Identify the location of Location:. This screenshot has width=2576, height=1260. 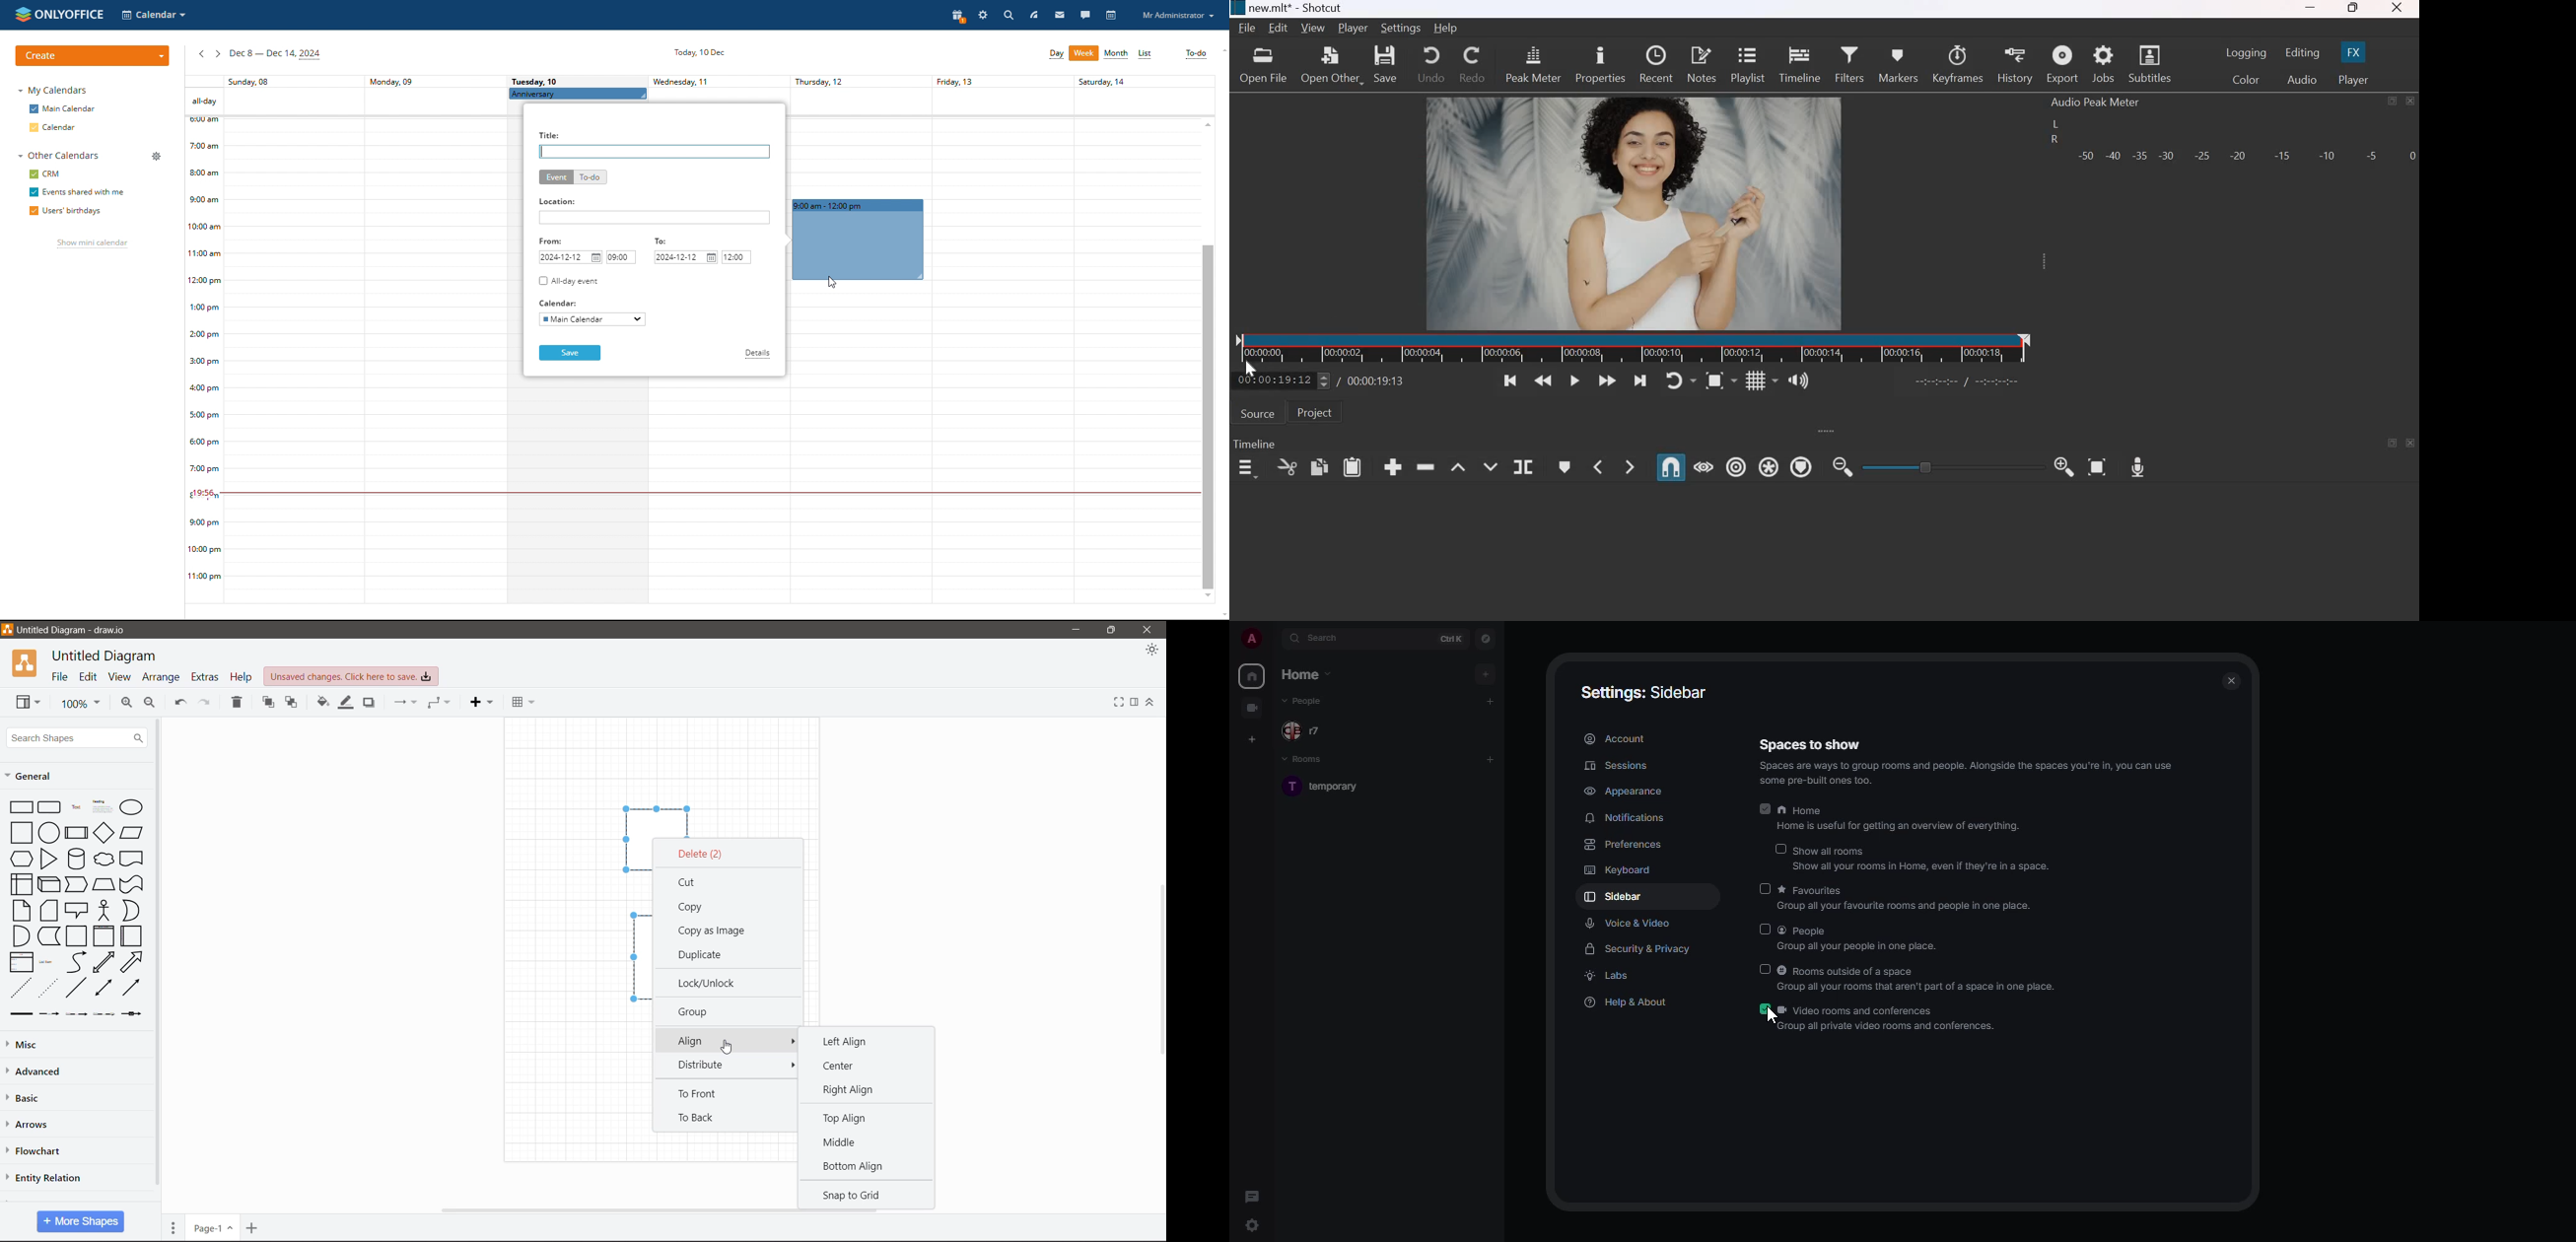
(558, 202).